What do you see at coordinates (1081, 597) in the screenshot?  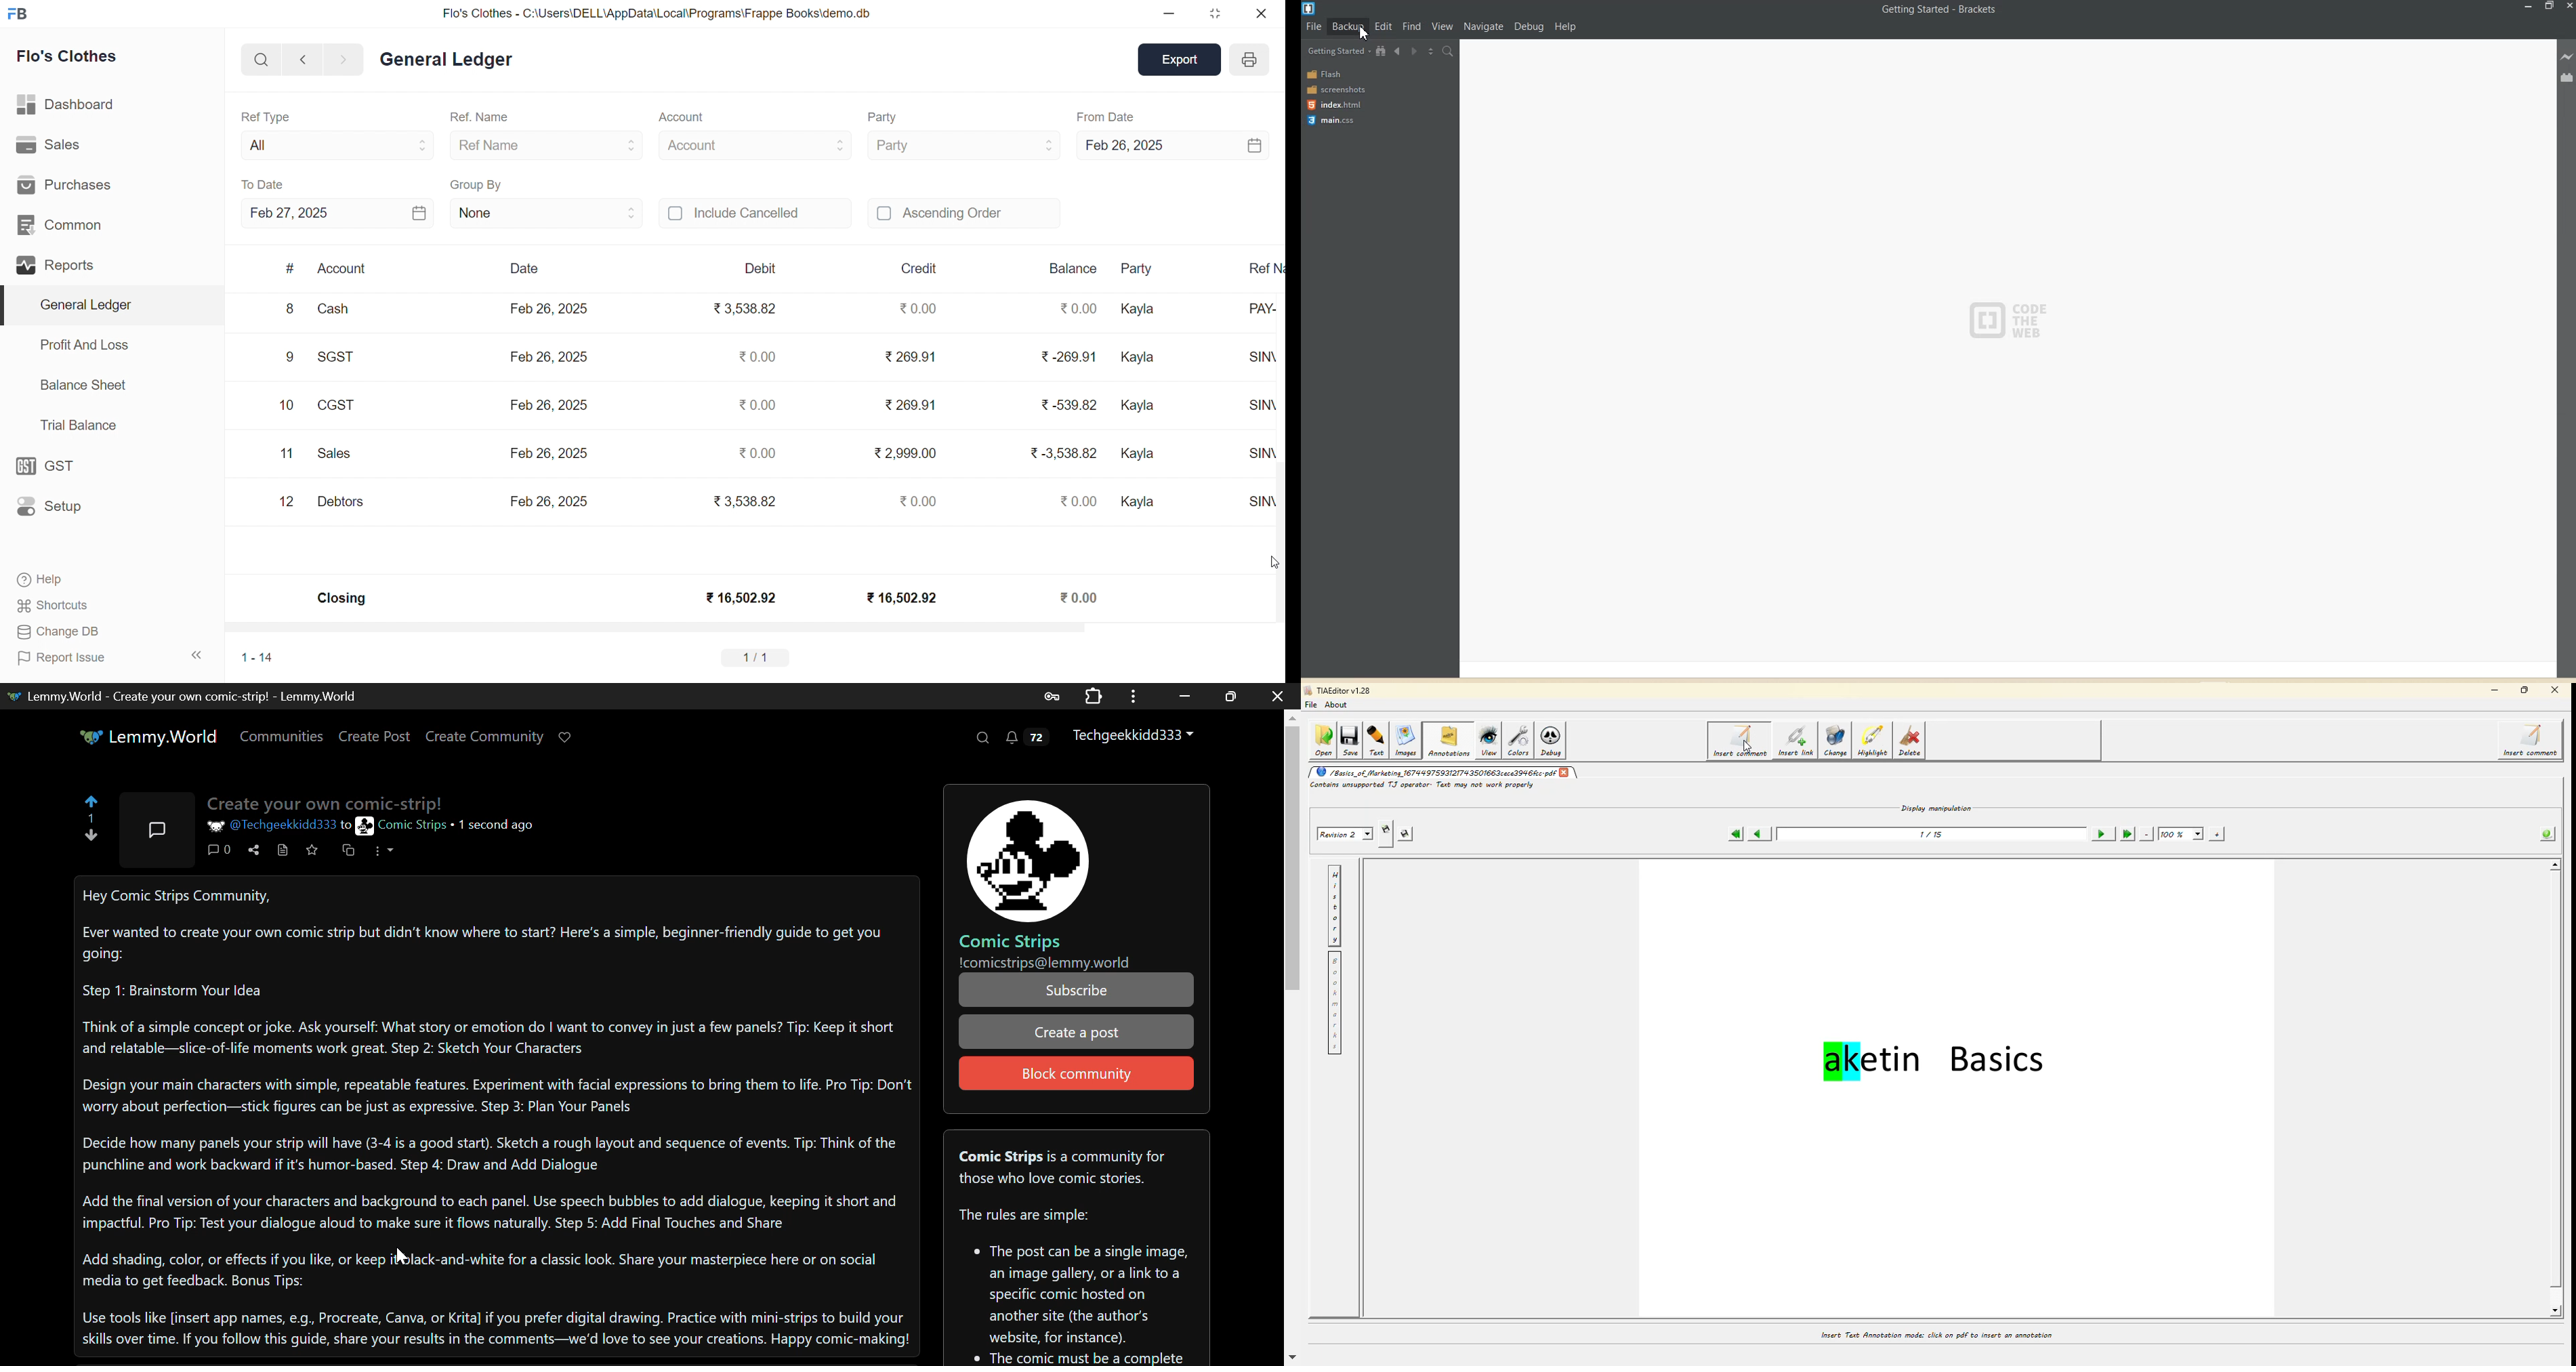 I see `₹ 0.00` at bounding box center [1081, 597].